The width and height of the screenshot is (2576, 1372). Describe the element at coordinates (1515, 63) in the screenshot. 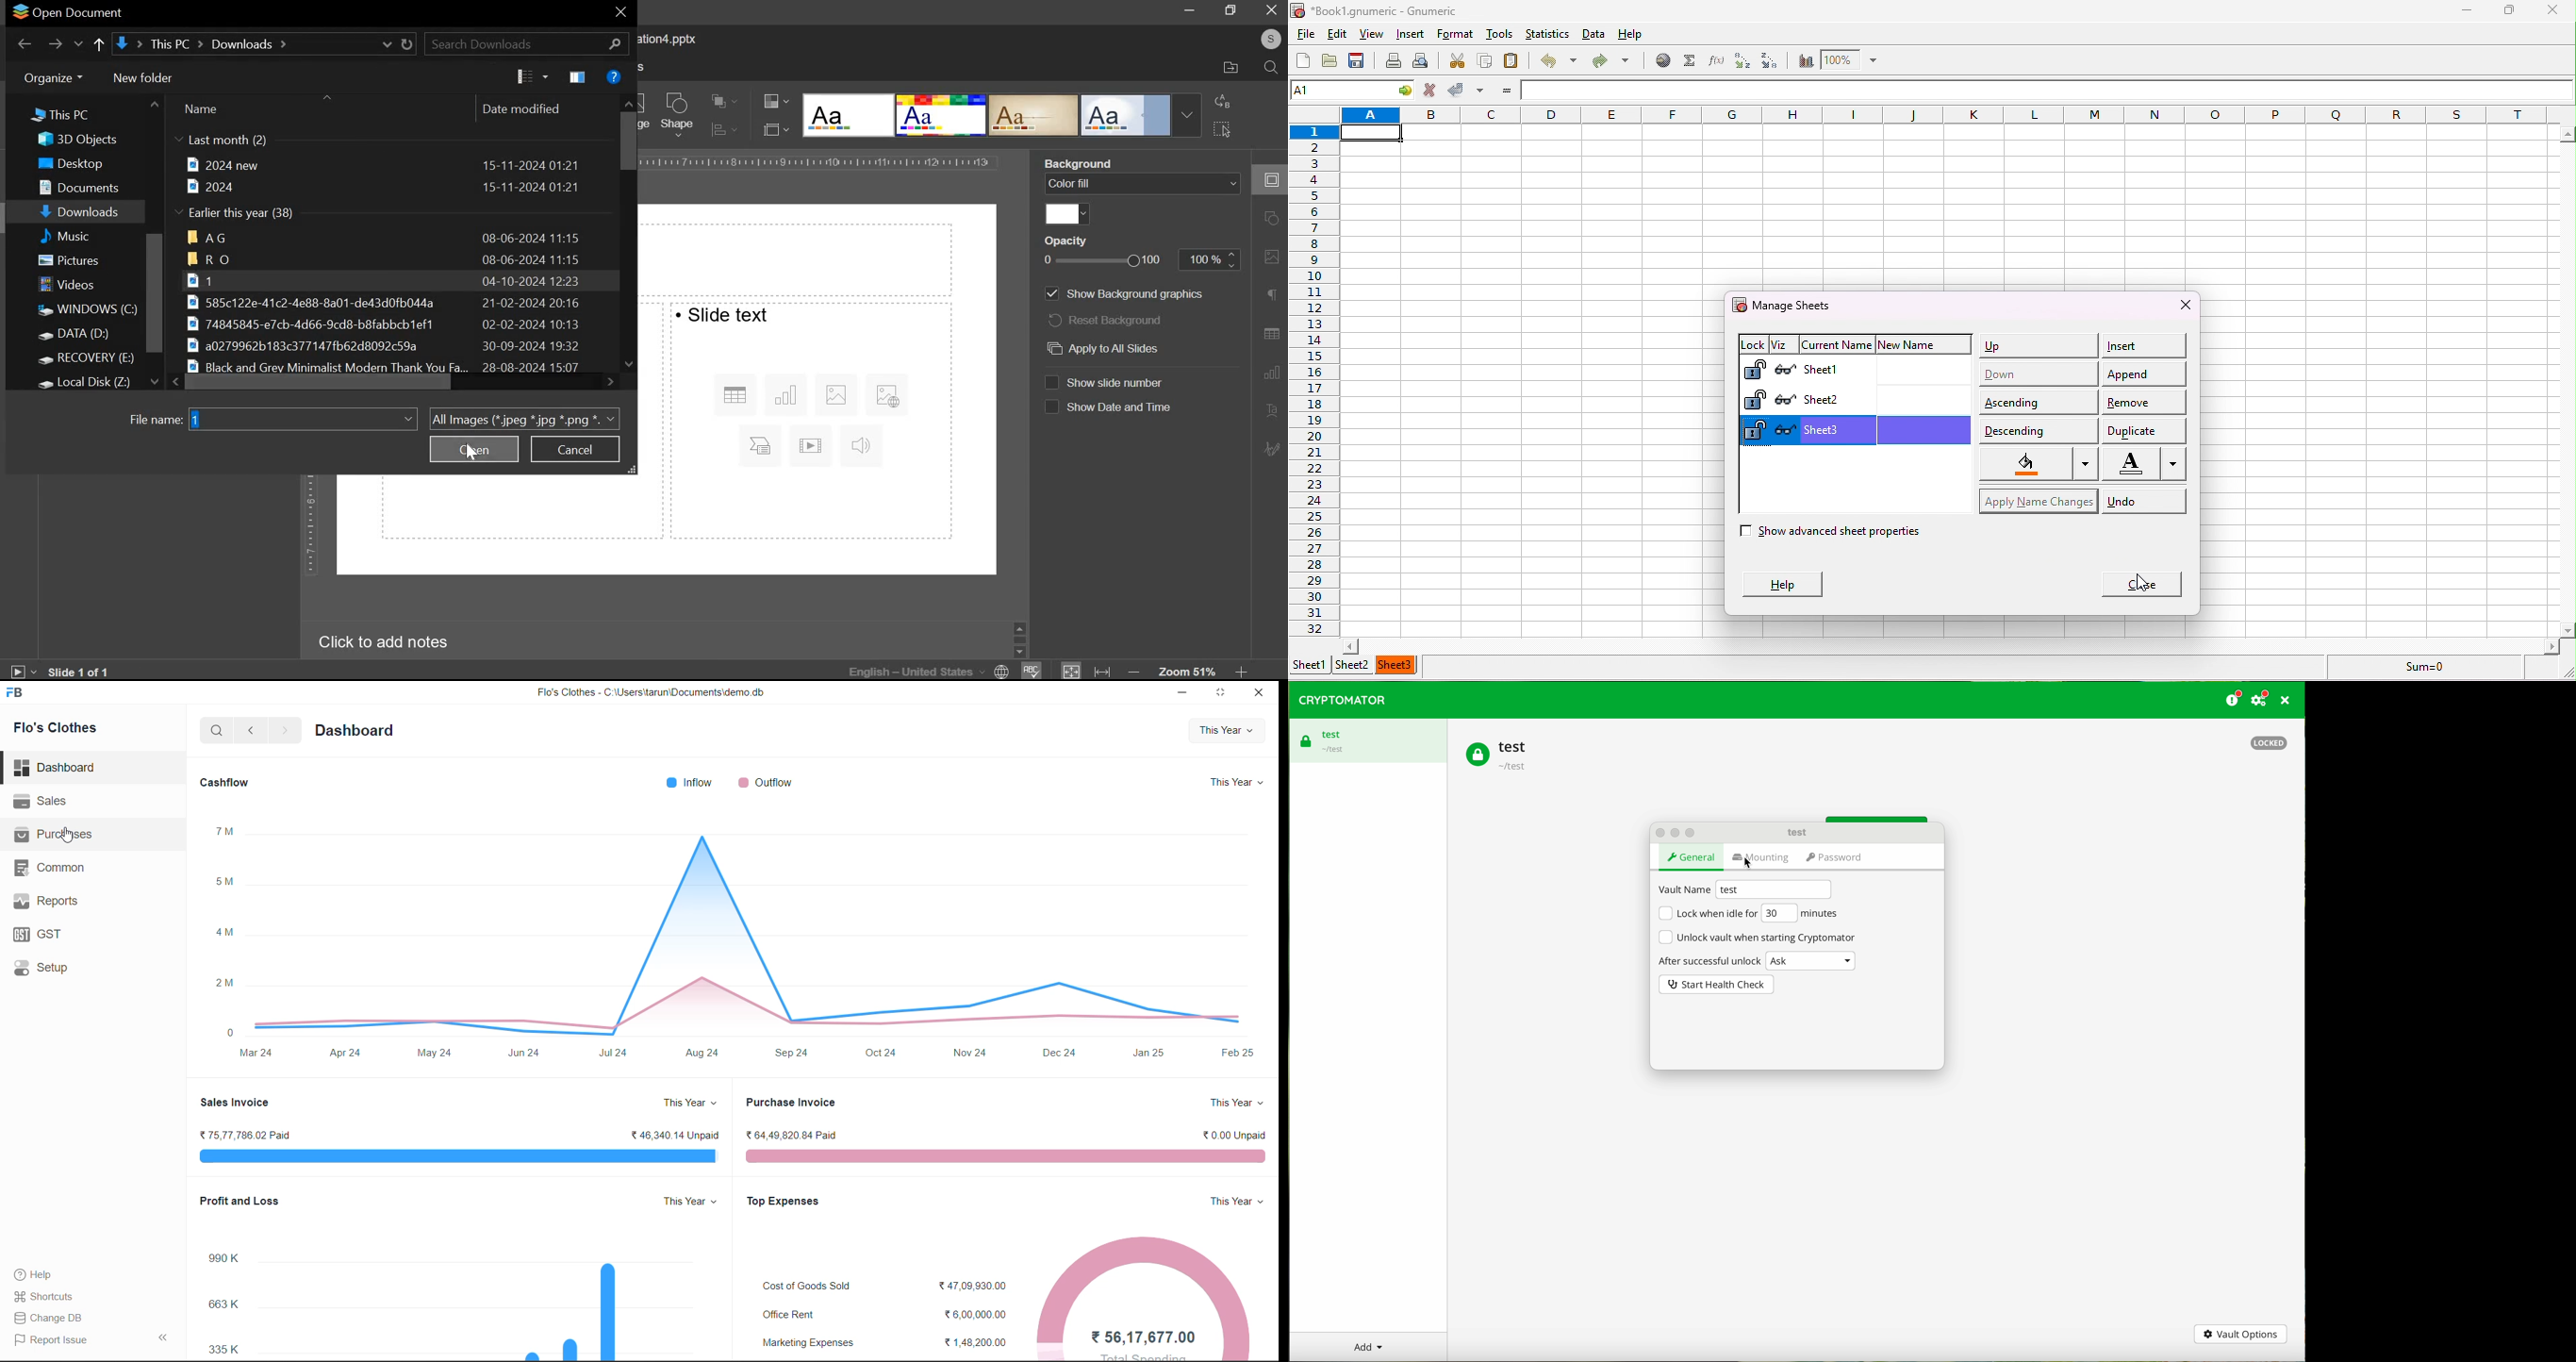

I see `paste` at that location.